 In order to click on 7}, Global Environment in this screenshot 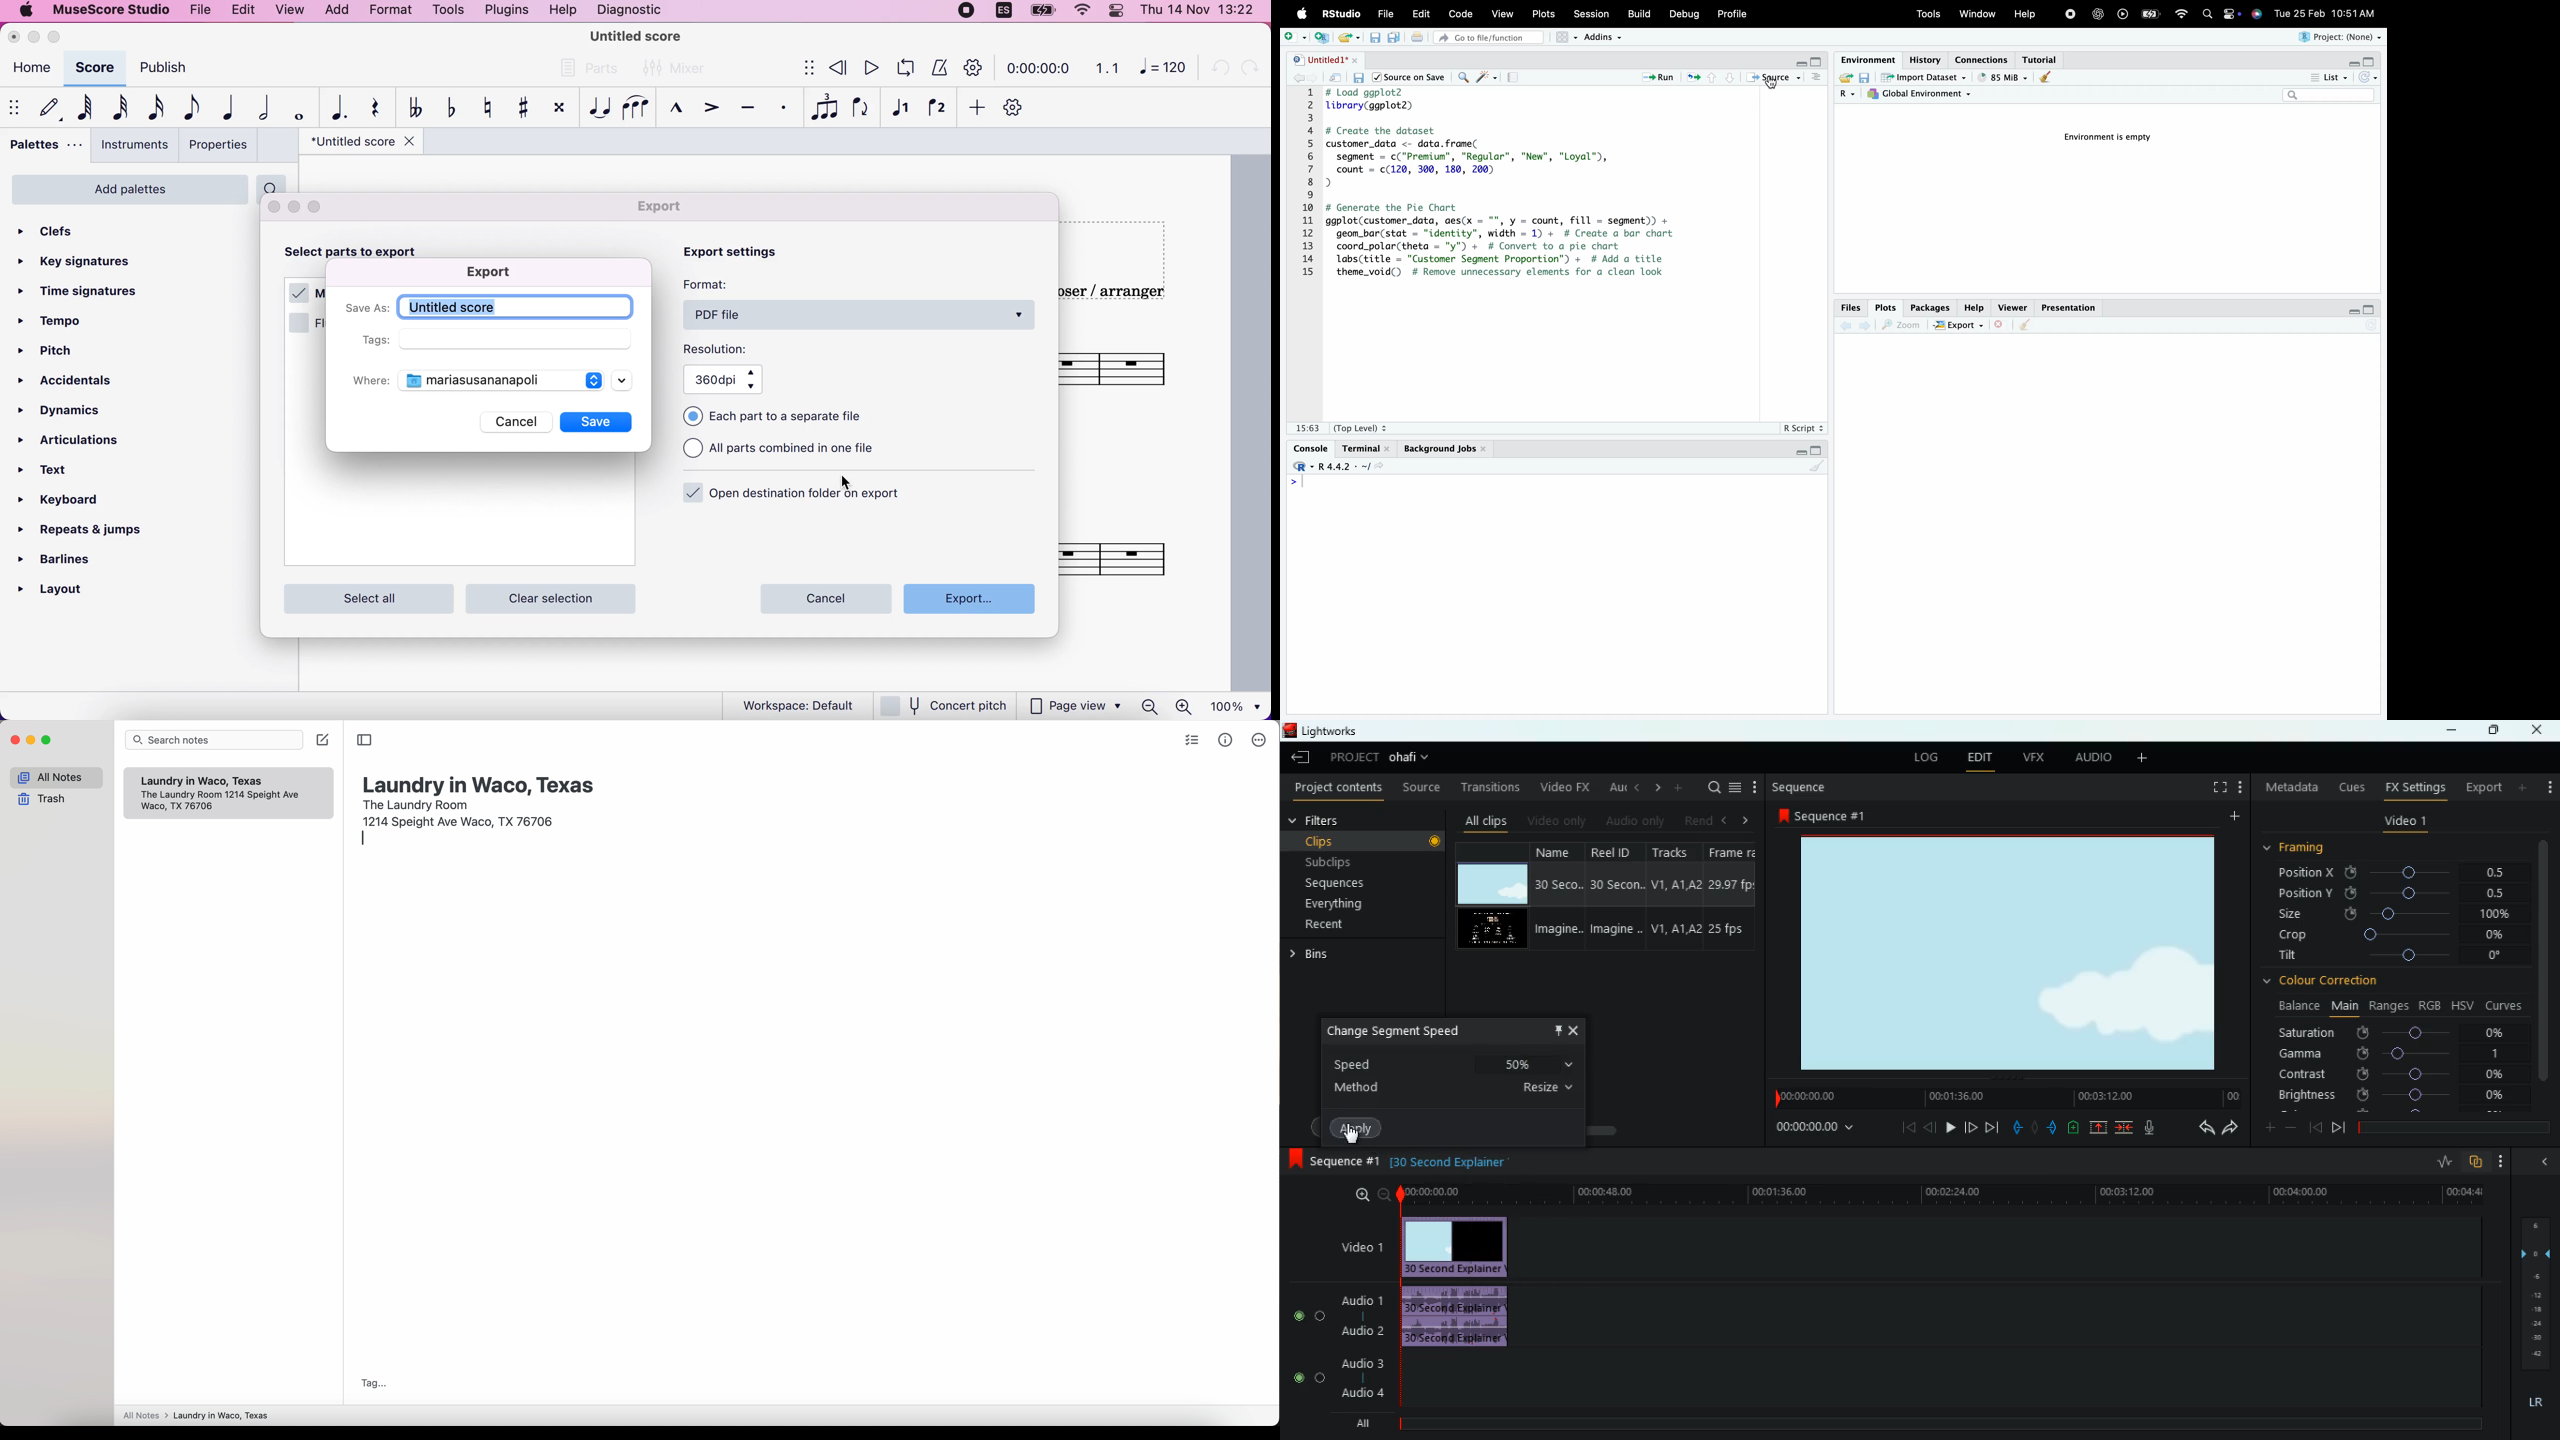, I will do `click(1922, 94)`.